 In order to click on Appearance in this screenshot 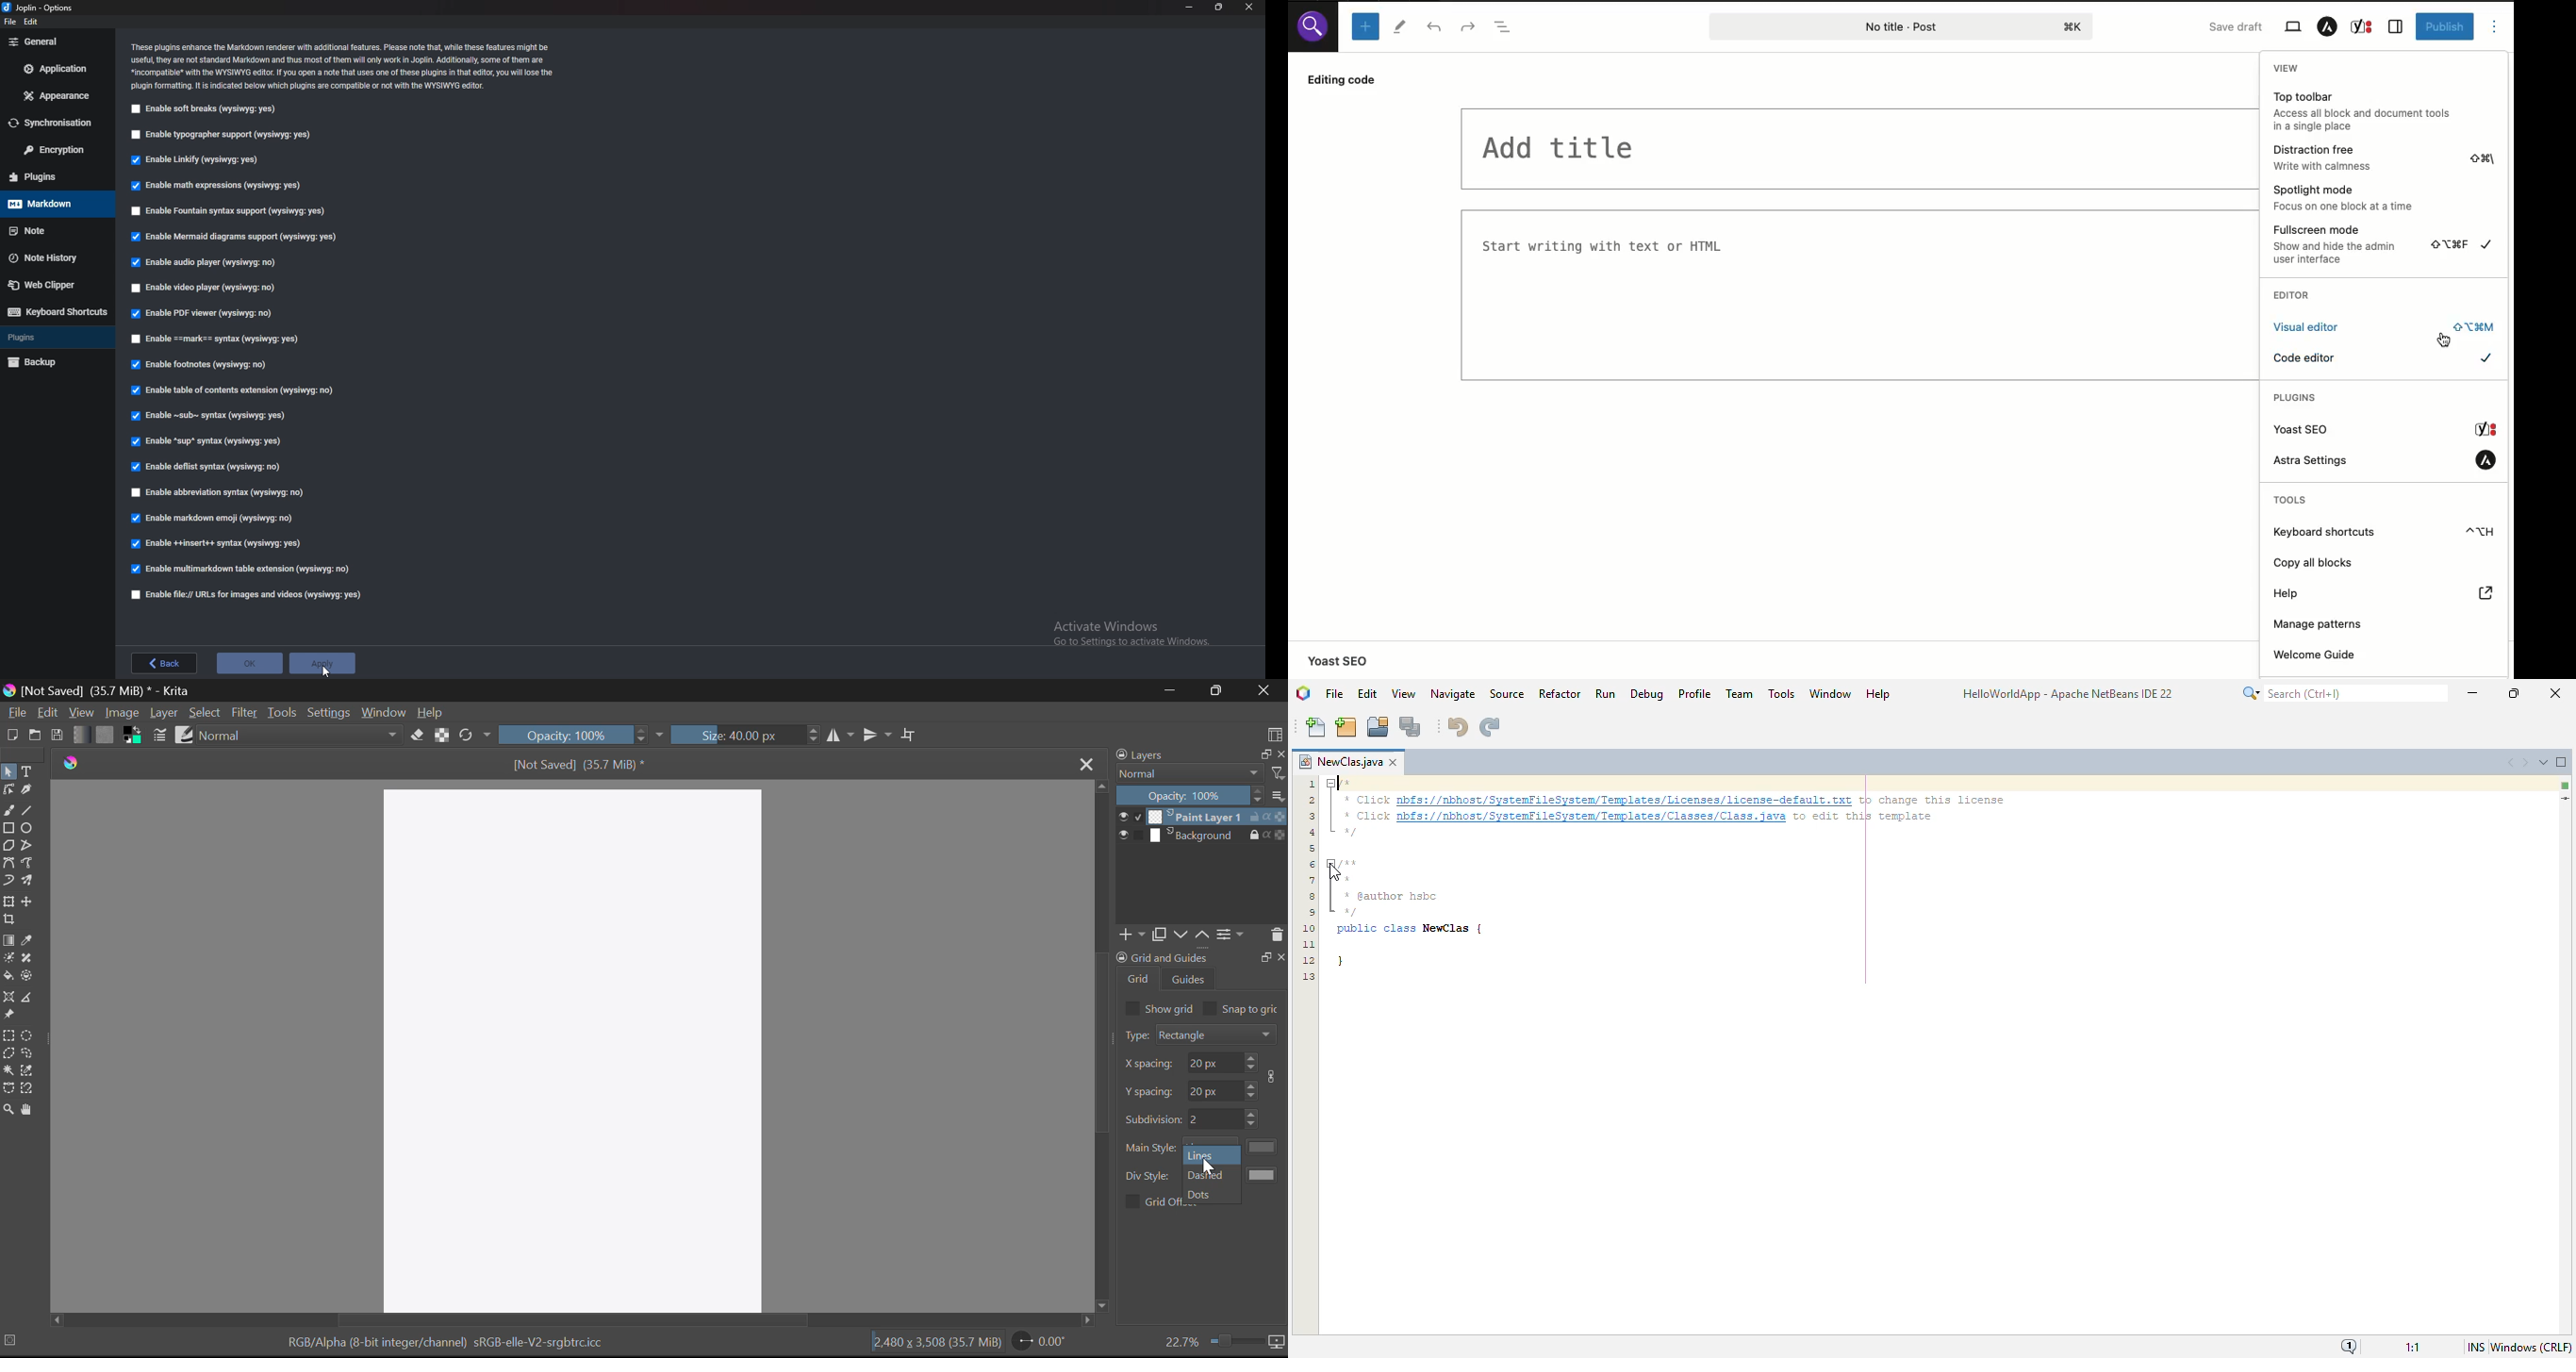, I will do `click(59, 95)`.